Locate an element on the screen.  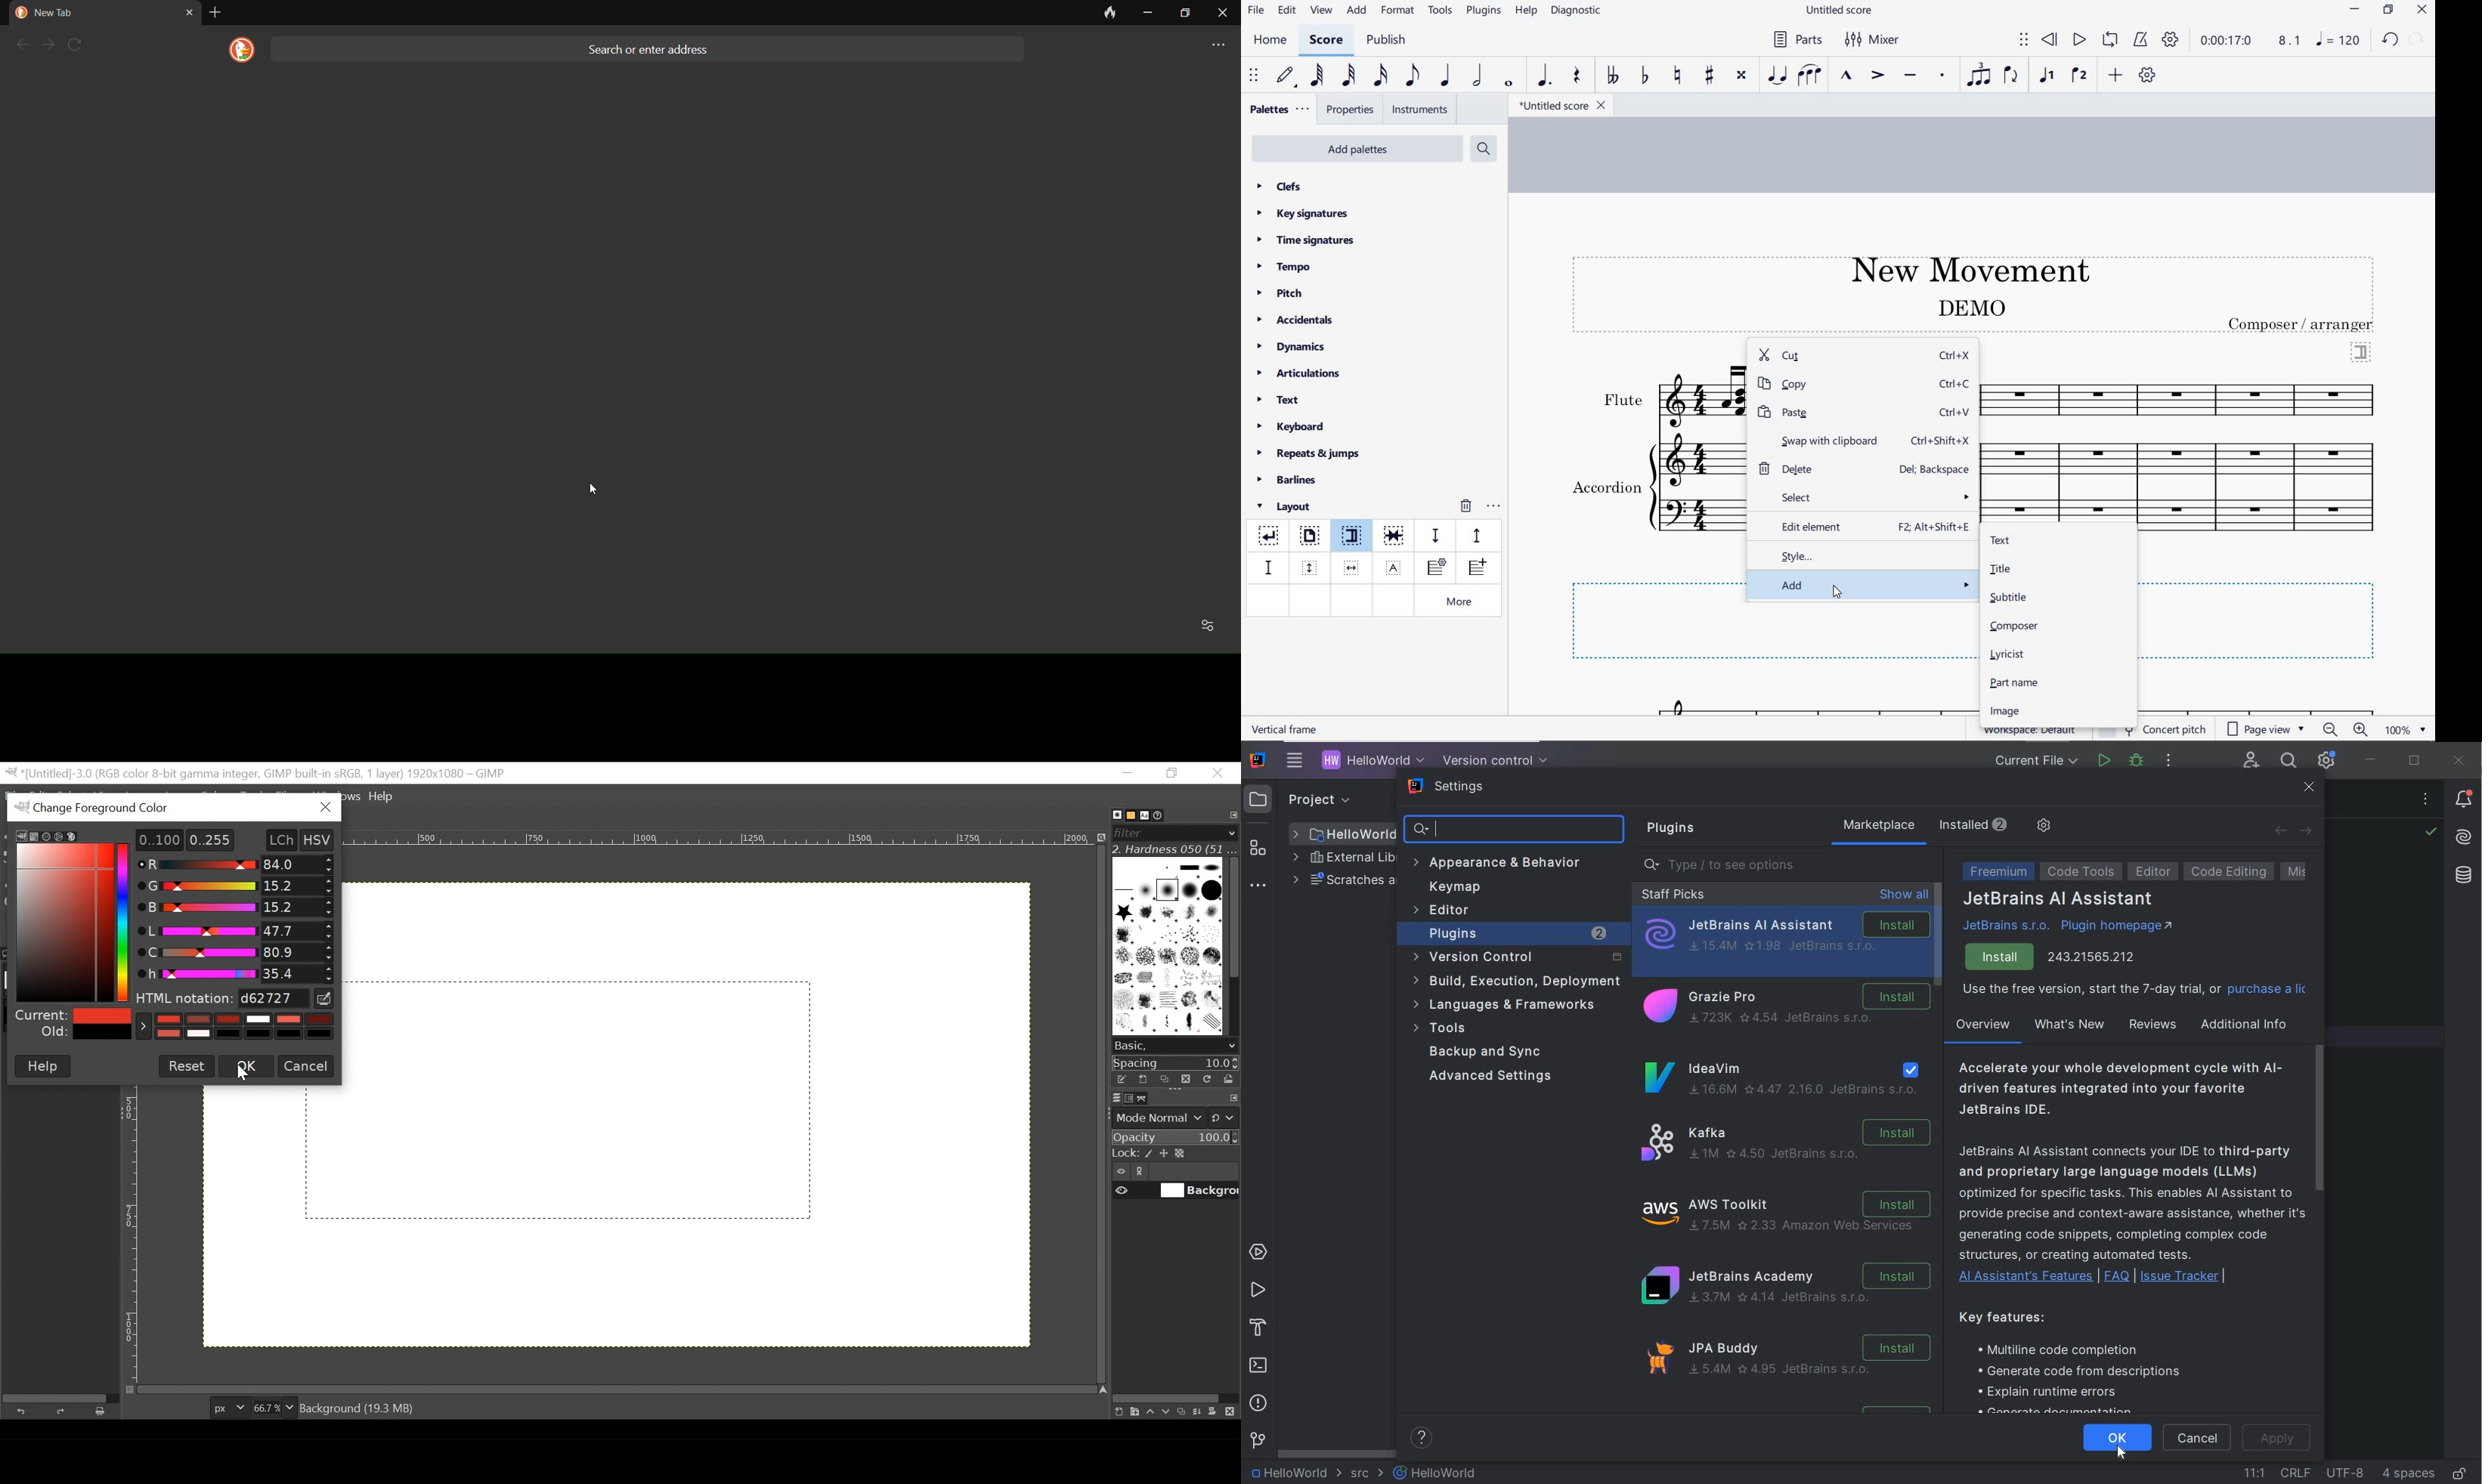
maximize is located at coordinates (1183, 13).